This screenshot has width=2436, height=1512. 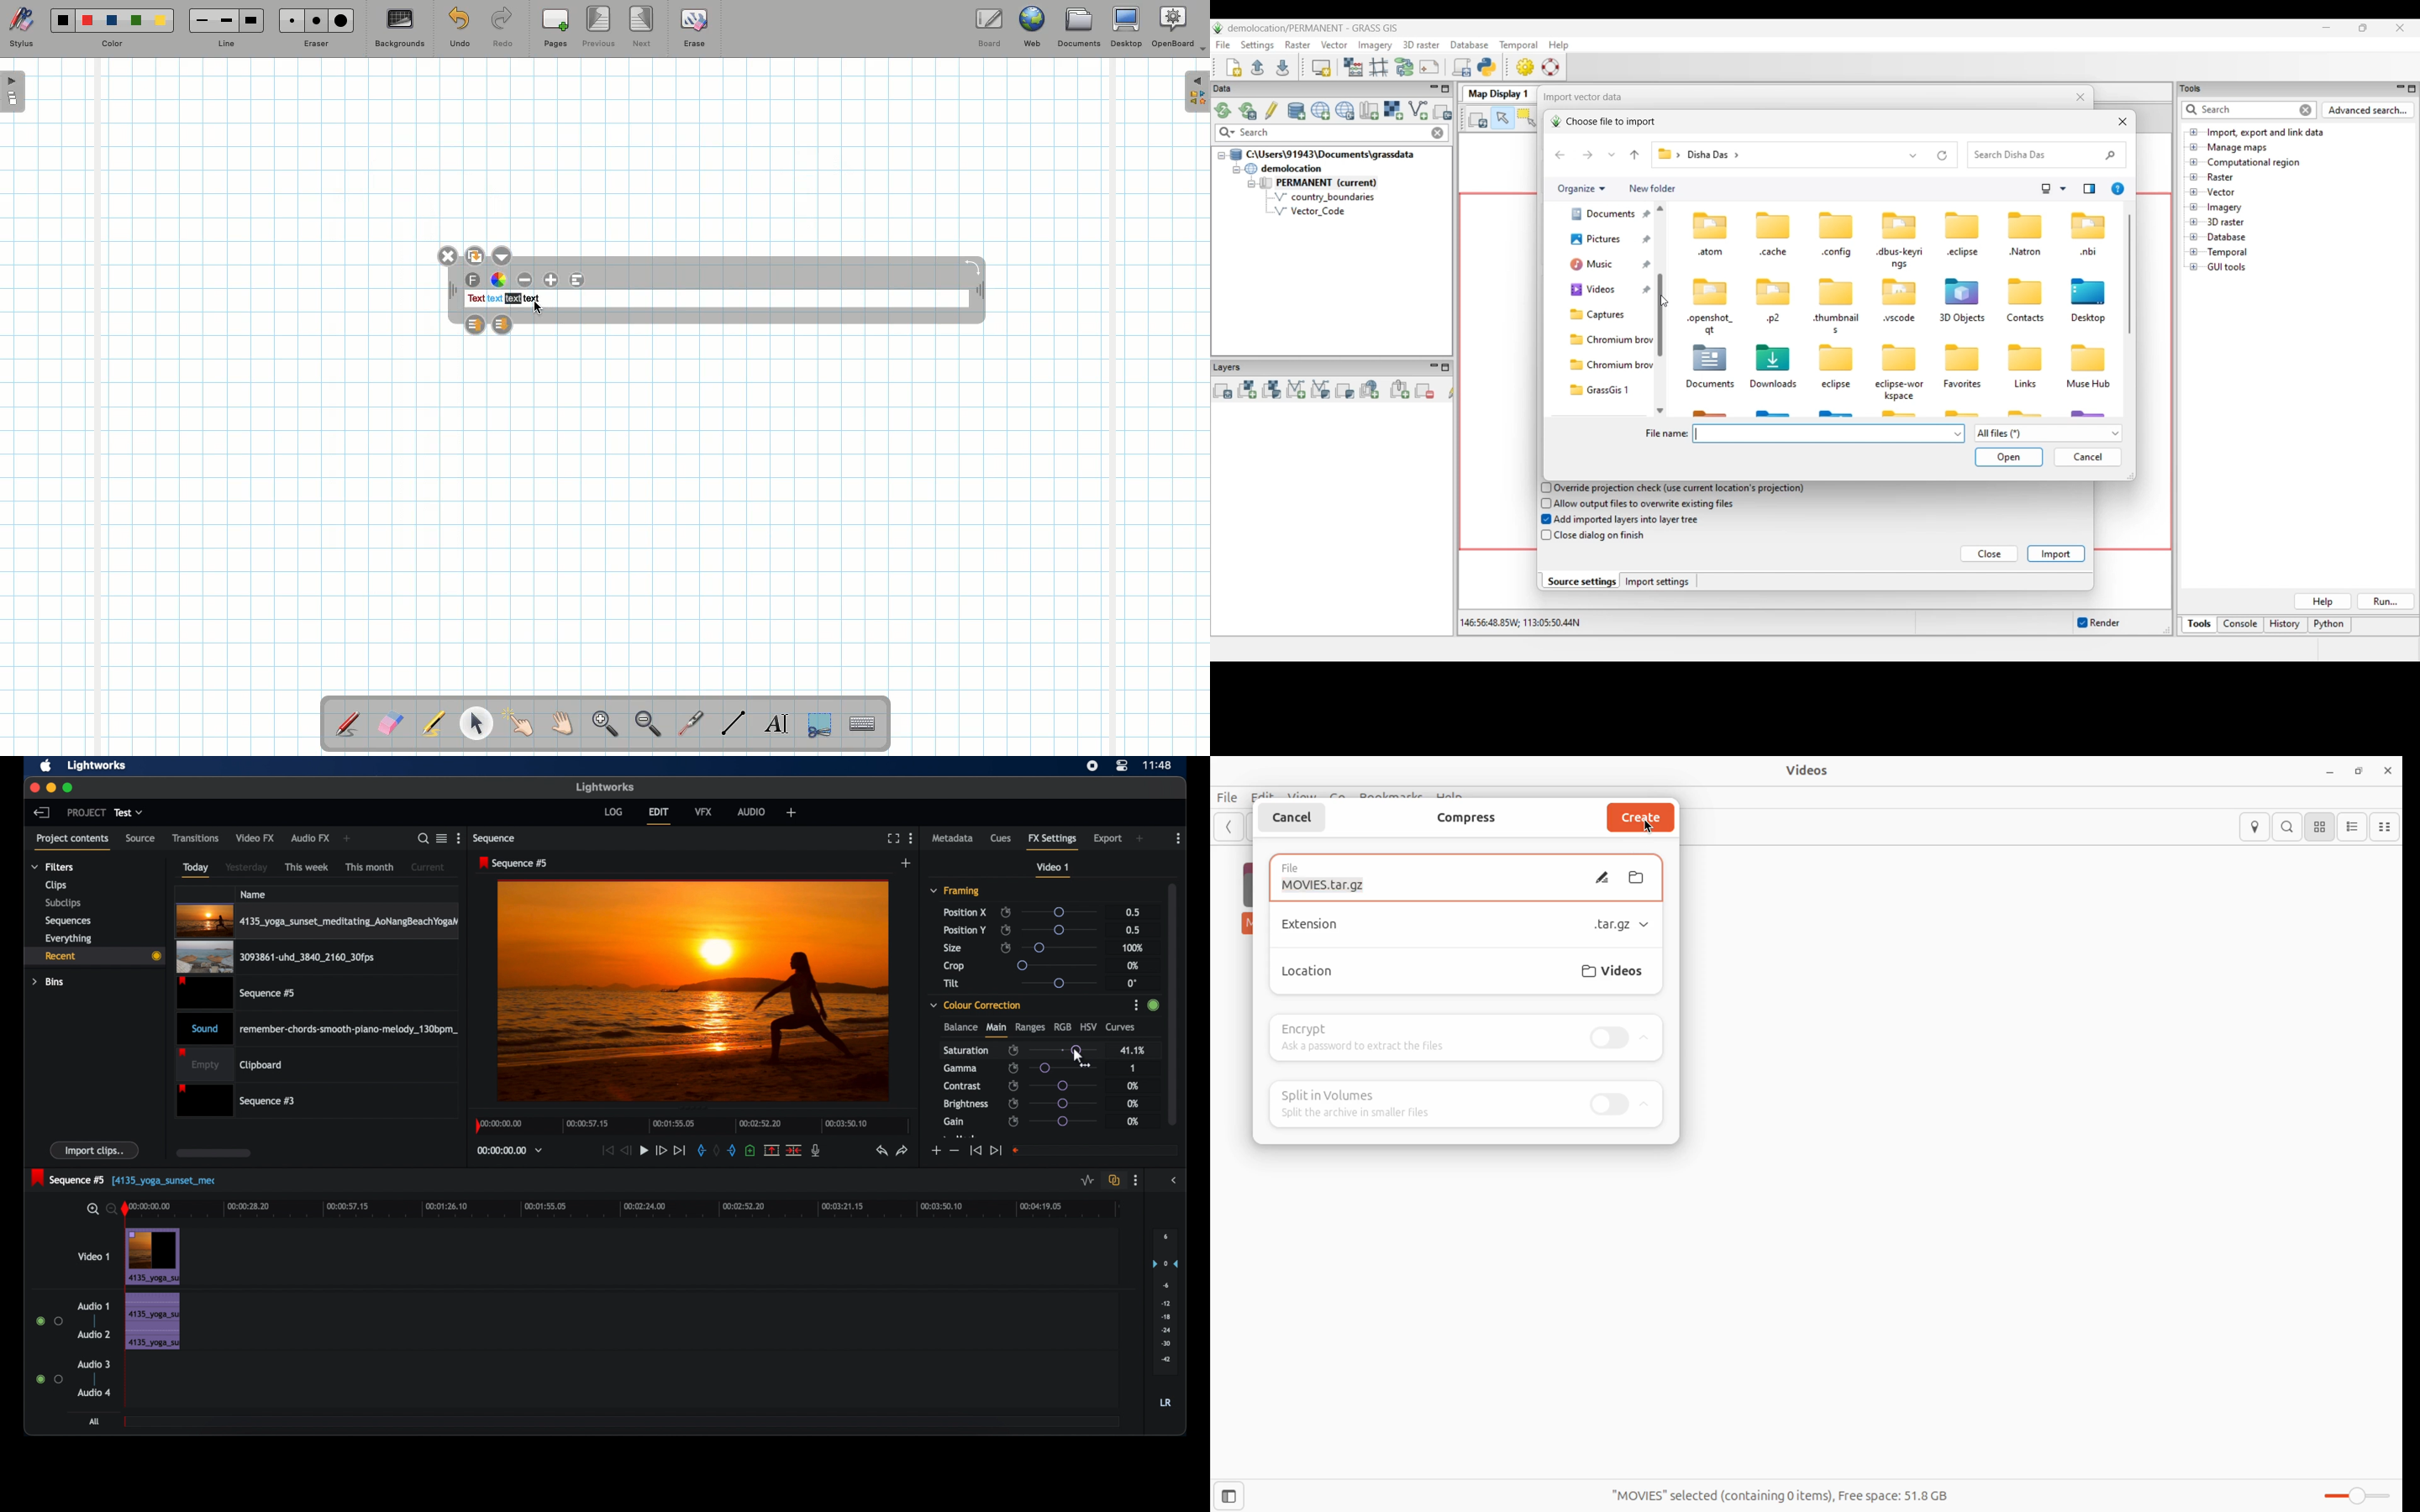 I want to click on 0%, so click(x=1134, y=965).